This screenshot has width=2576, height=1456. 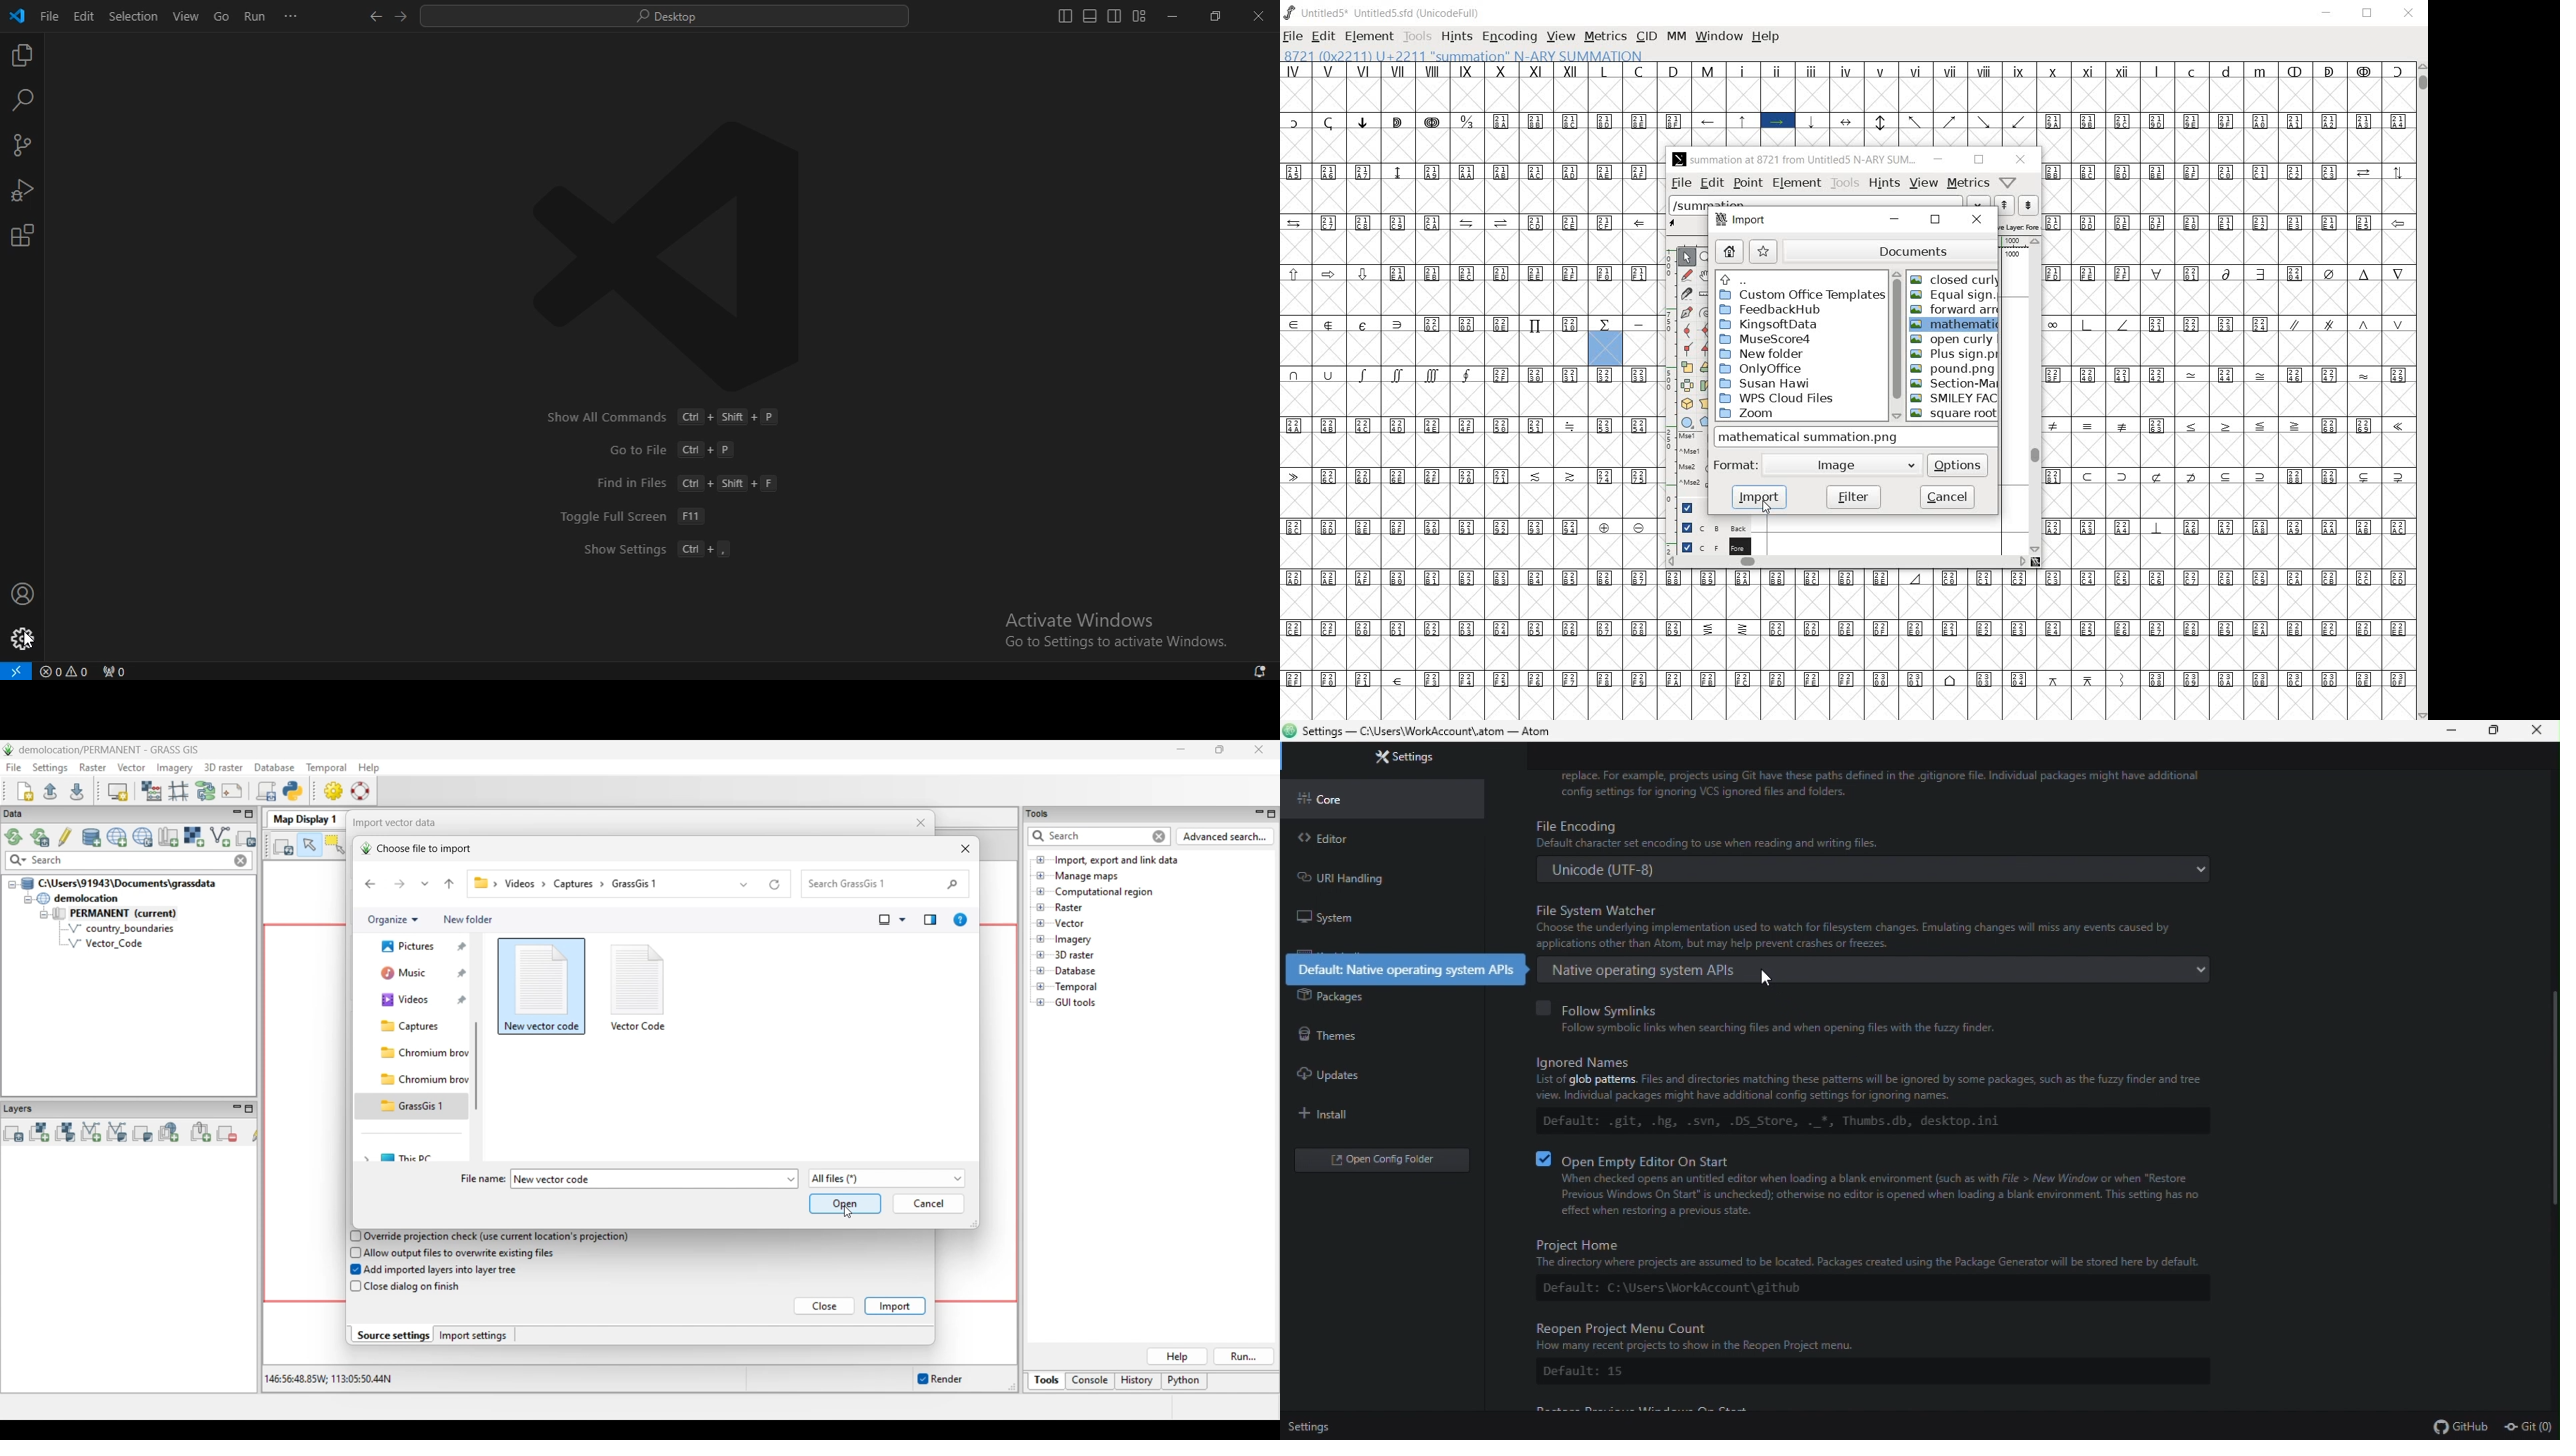 I want to click on mathematical summation.png, so click(x=1820, y=435).